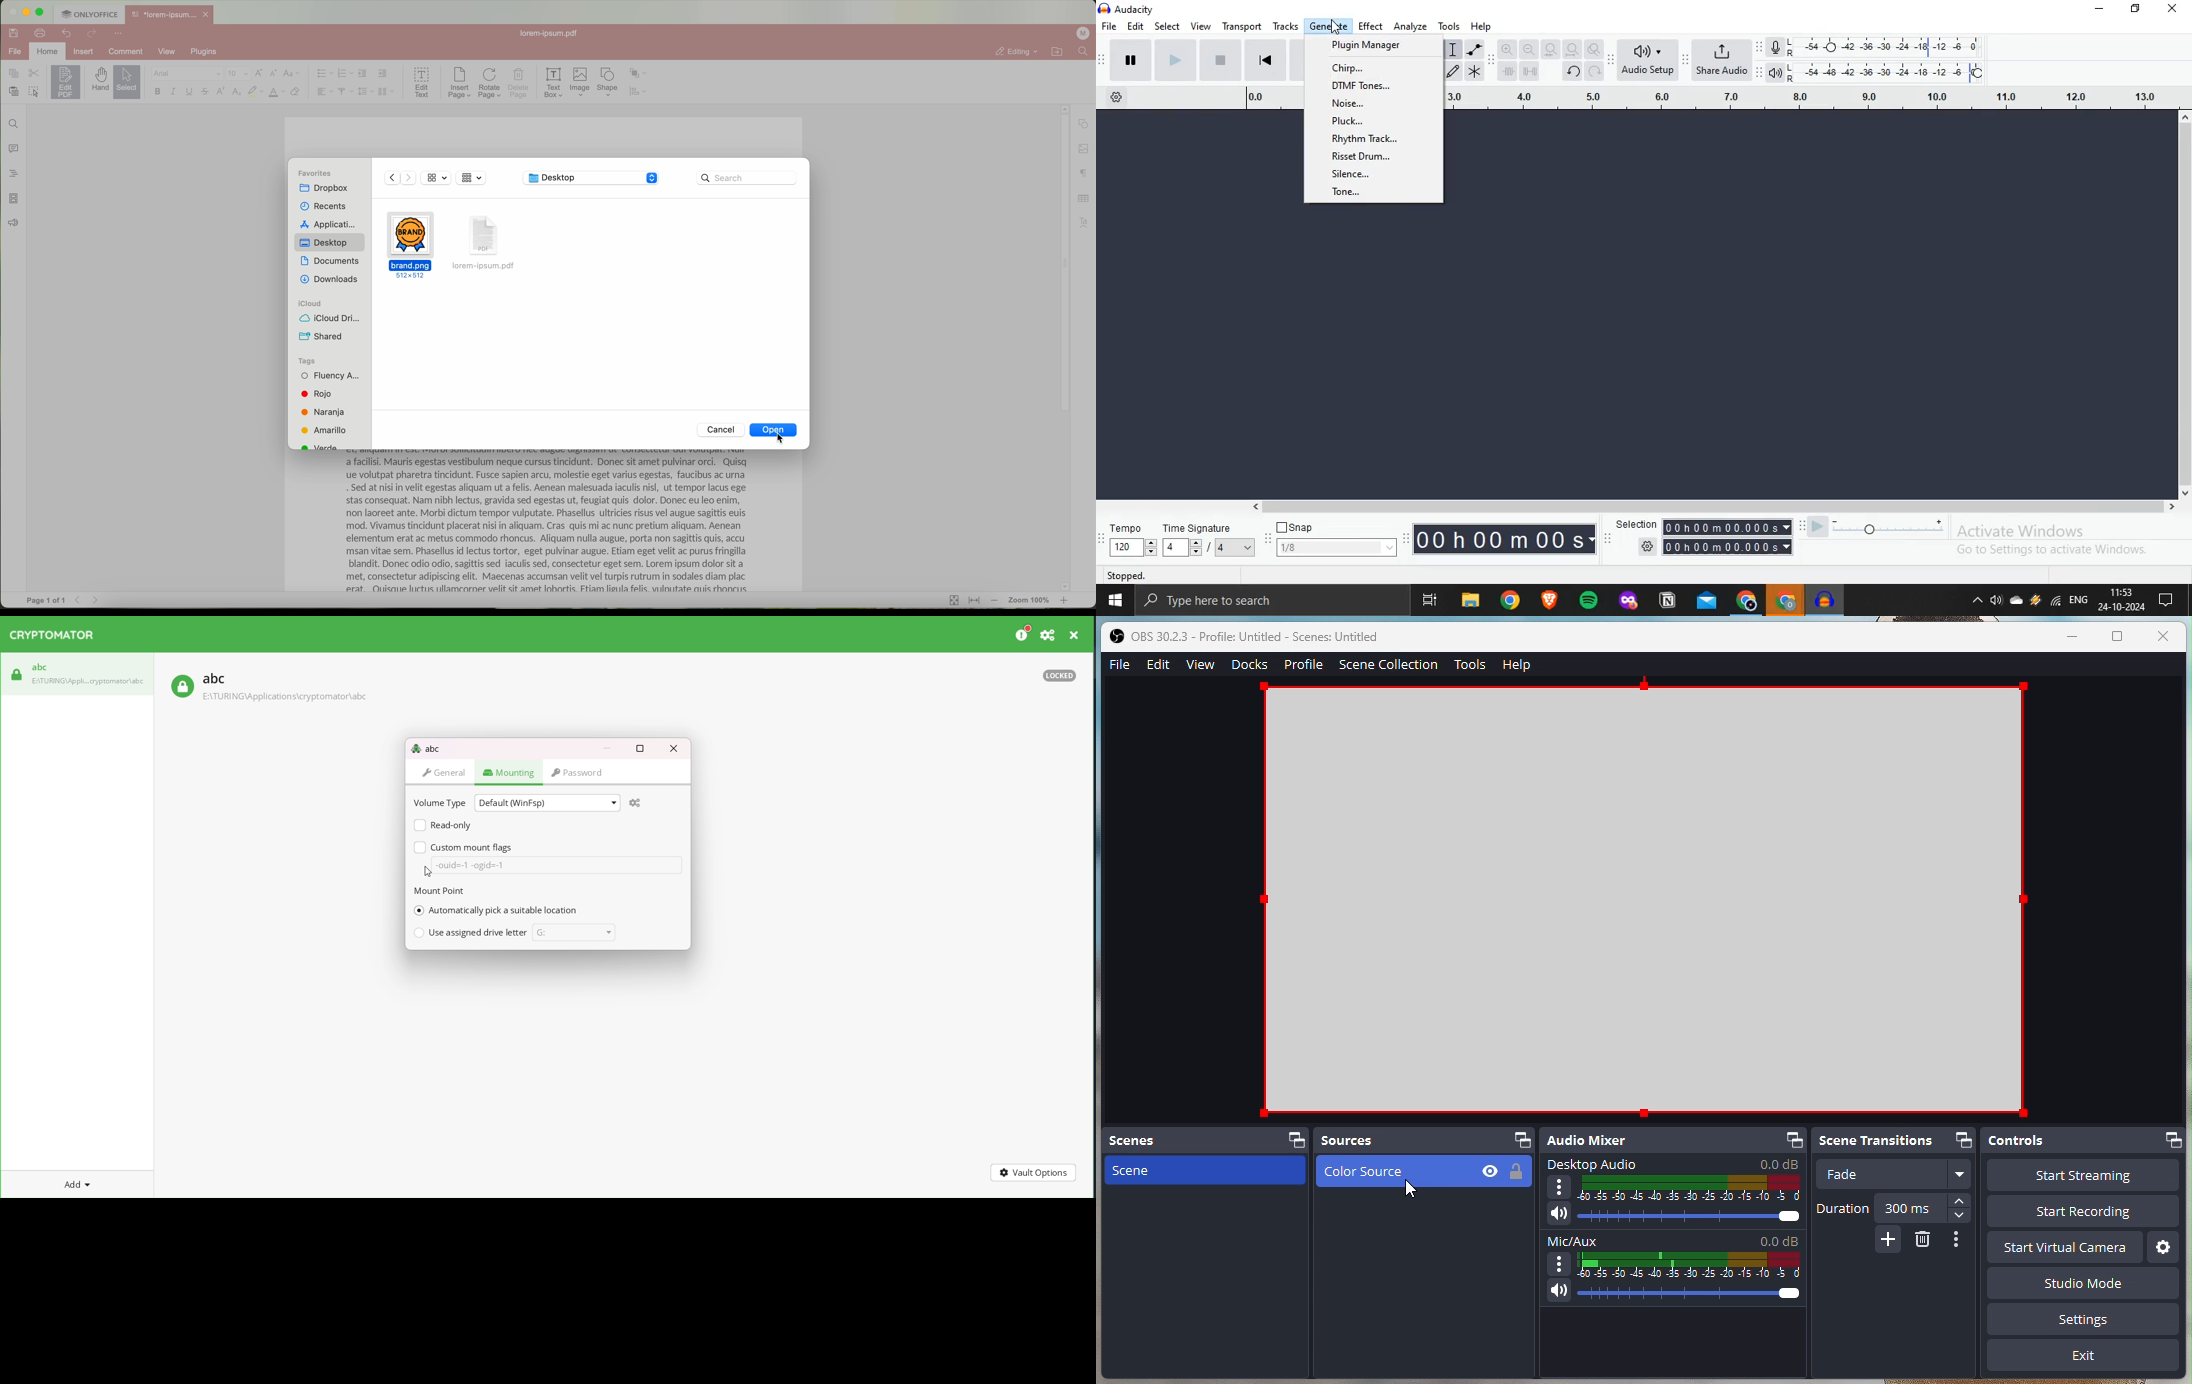  What do you see at coordinates (390, 177) in the screenshot?
I see `Backward` at bounding box center [390, 177].